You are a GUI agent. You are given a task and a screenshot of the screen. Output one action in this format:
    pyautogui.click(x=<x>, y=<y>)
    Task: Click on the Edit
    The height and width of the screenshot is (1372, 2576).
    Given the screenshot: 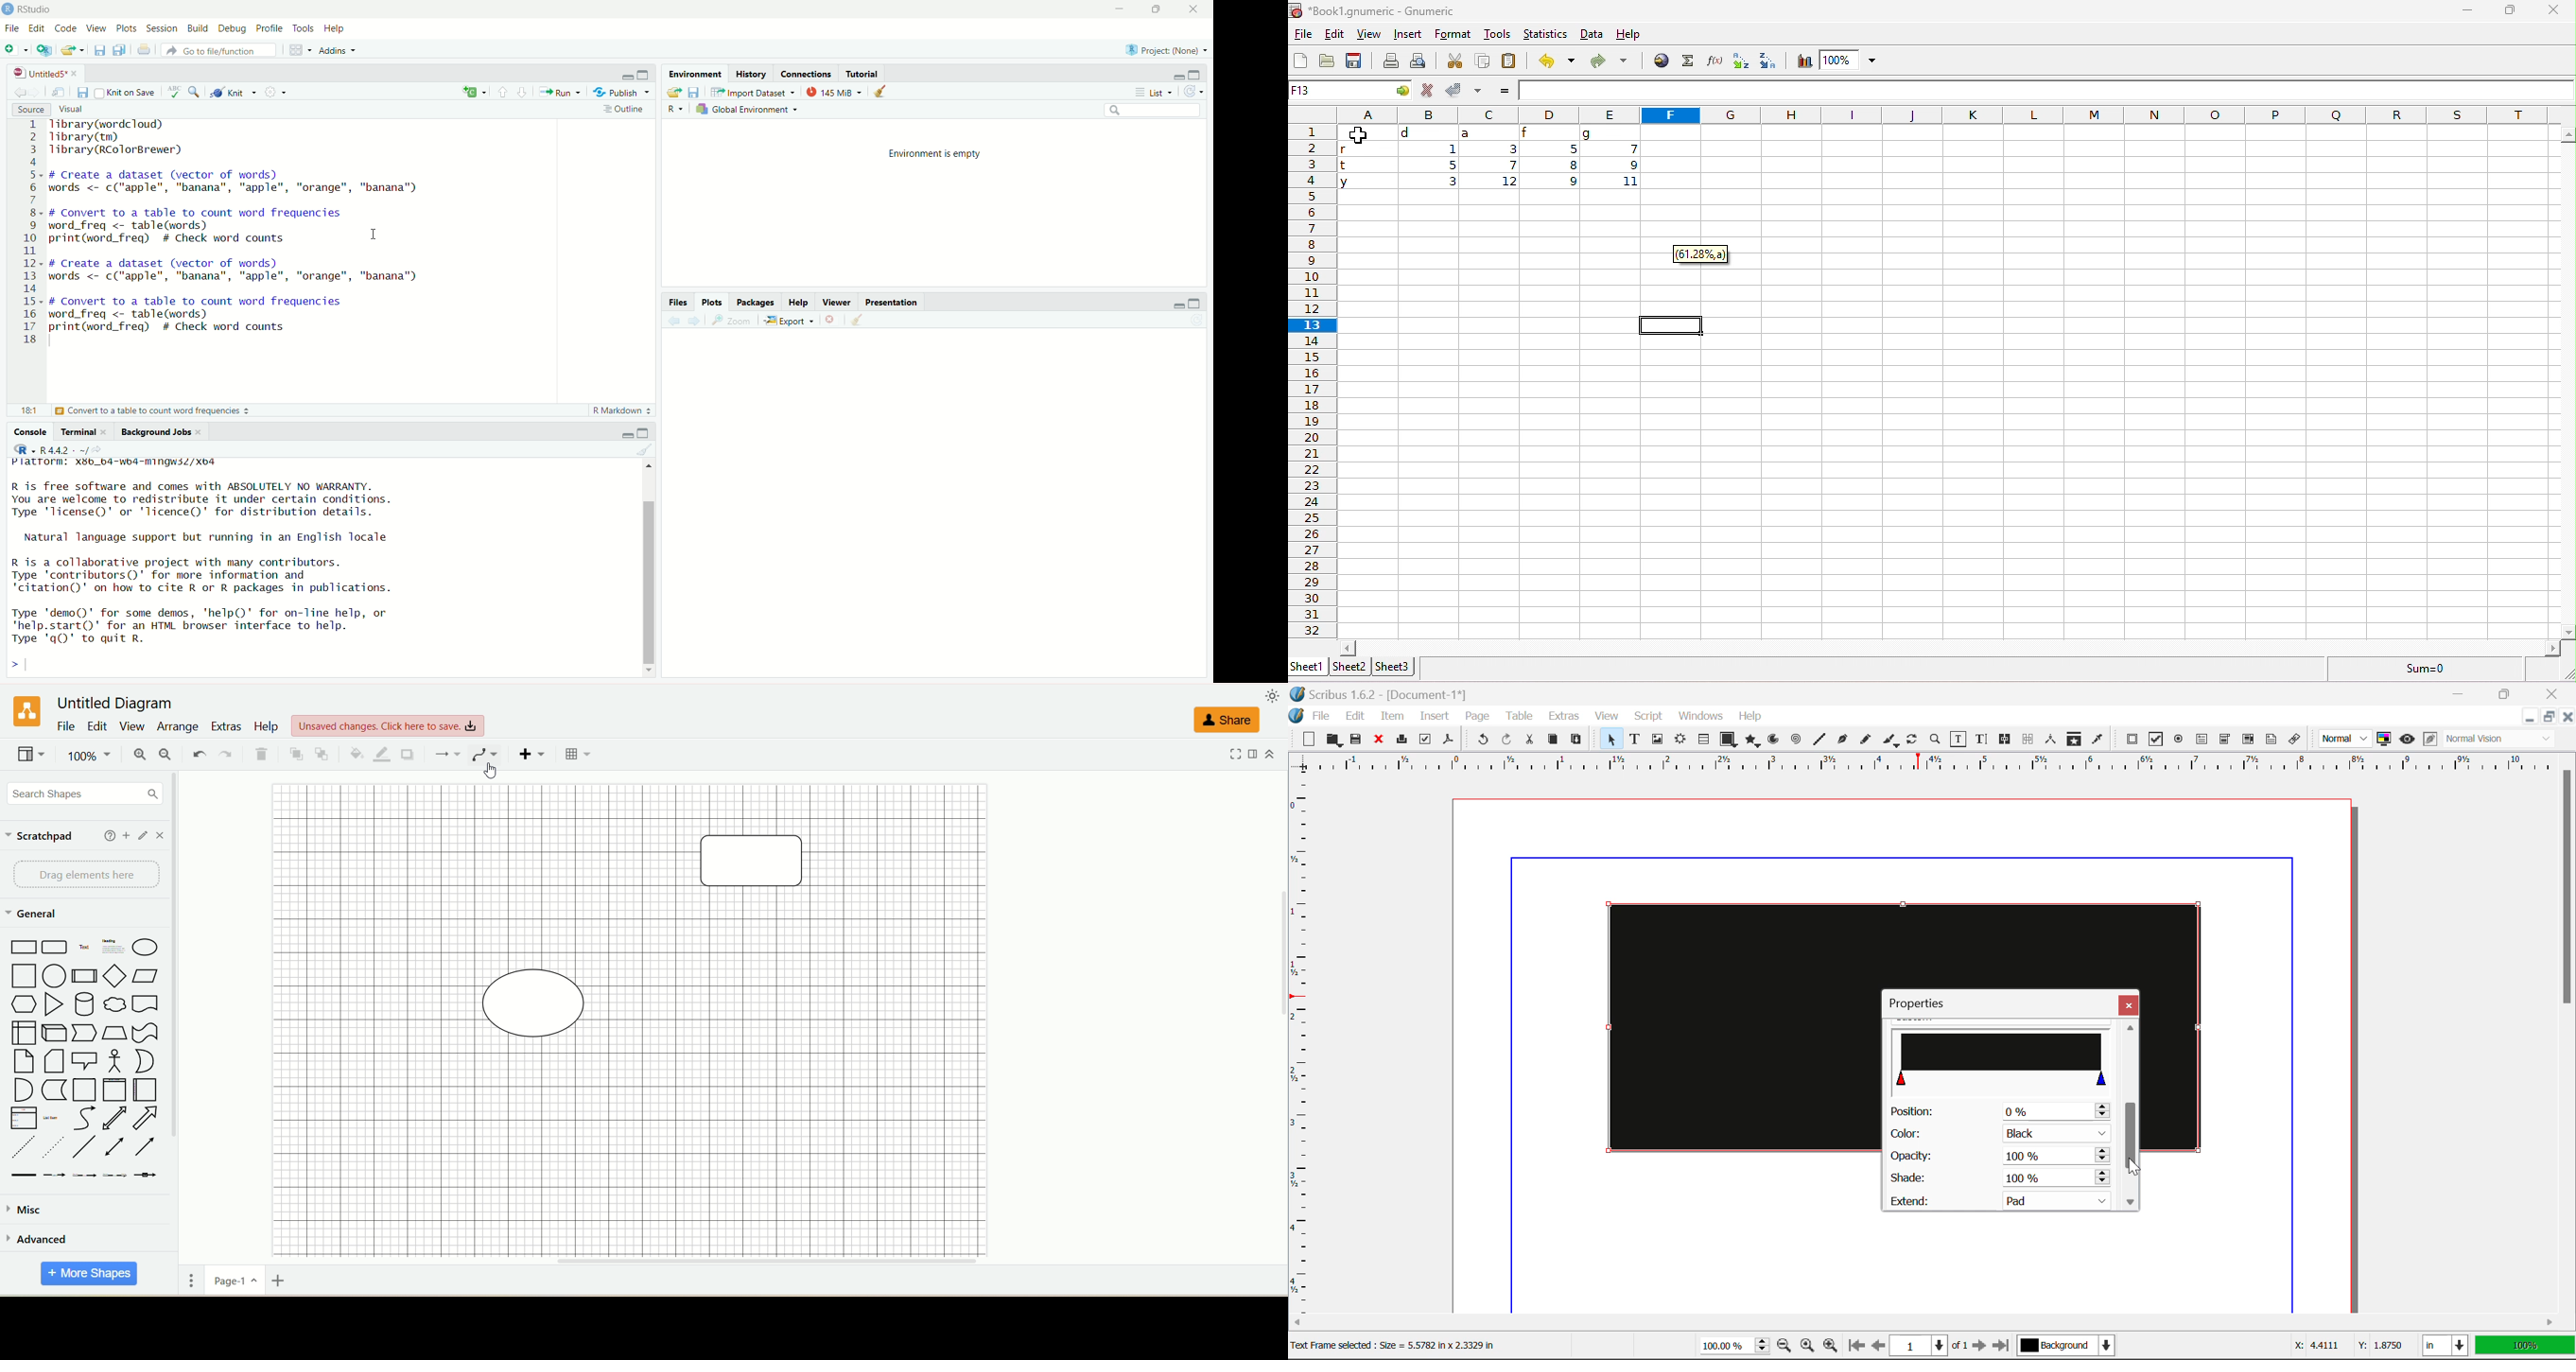 What is the action you would take?
    pyautogui.click(x=1355, y=716)
    